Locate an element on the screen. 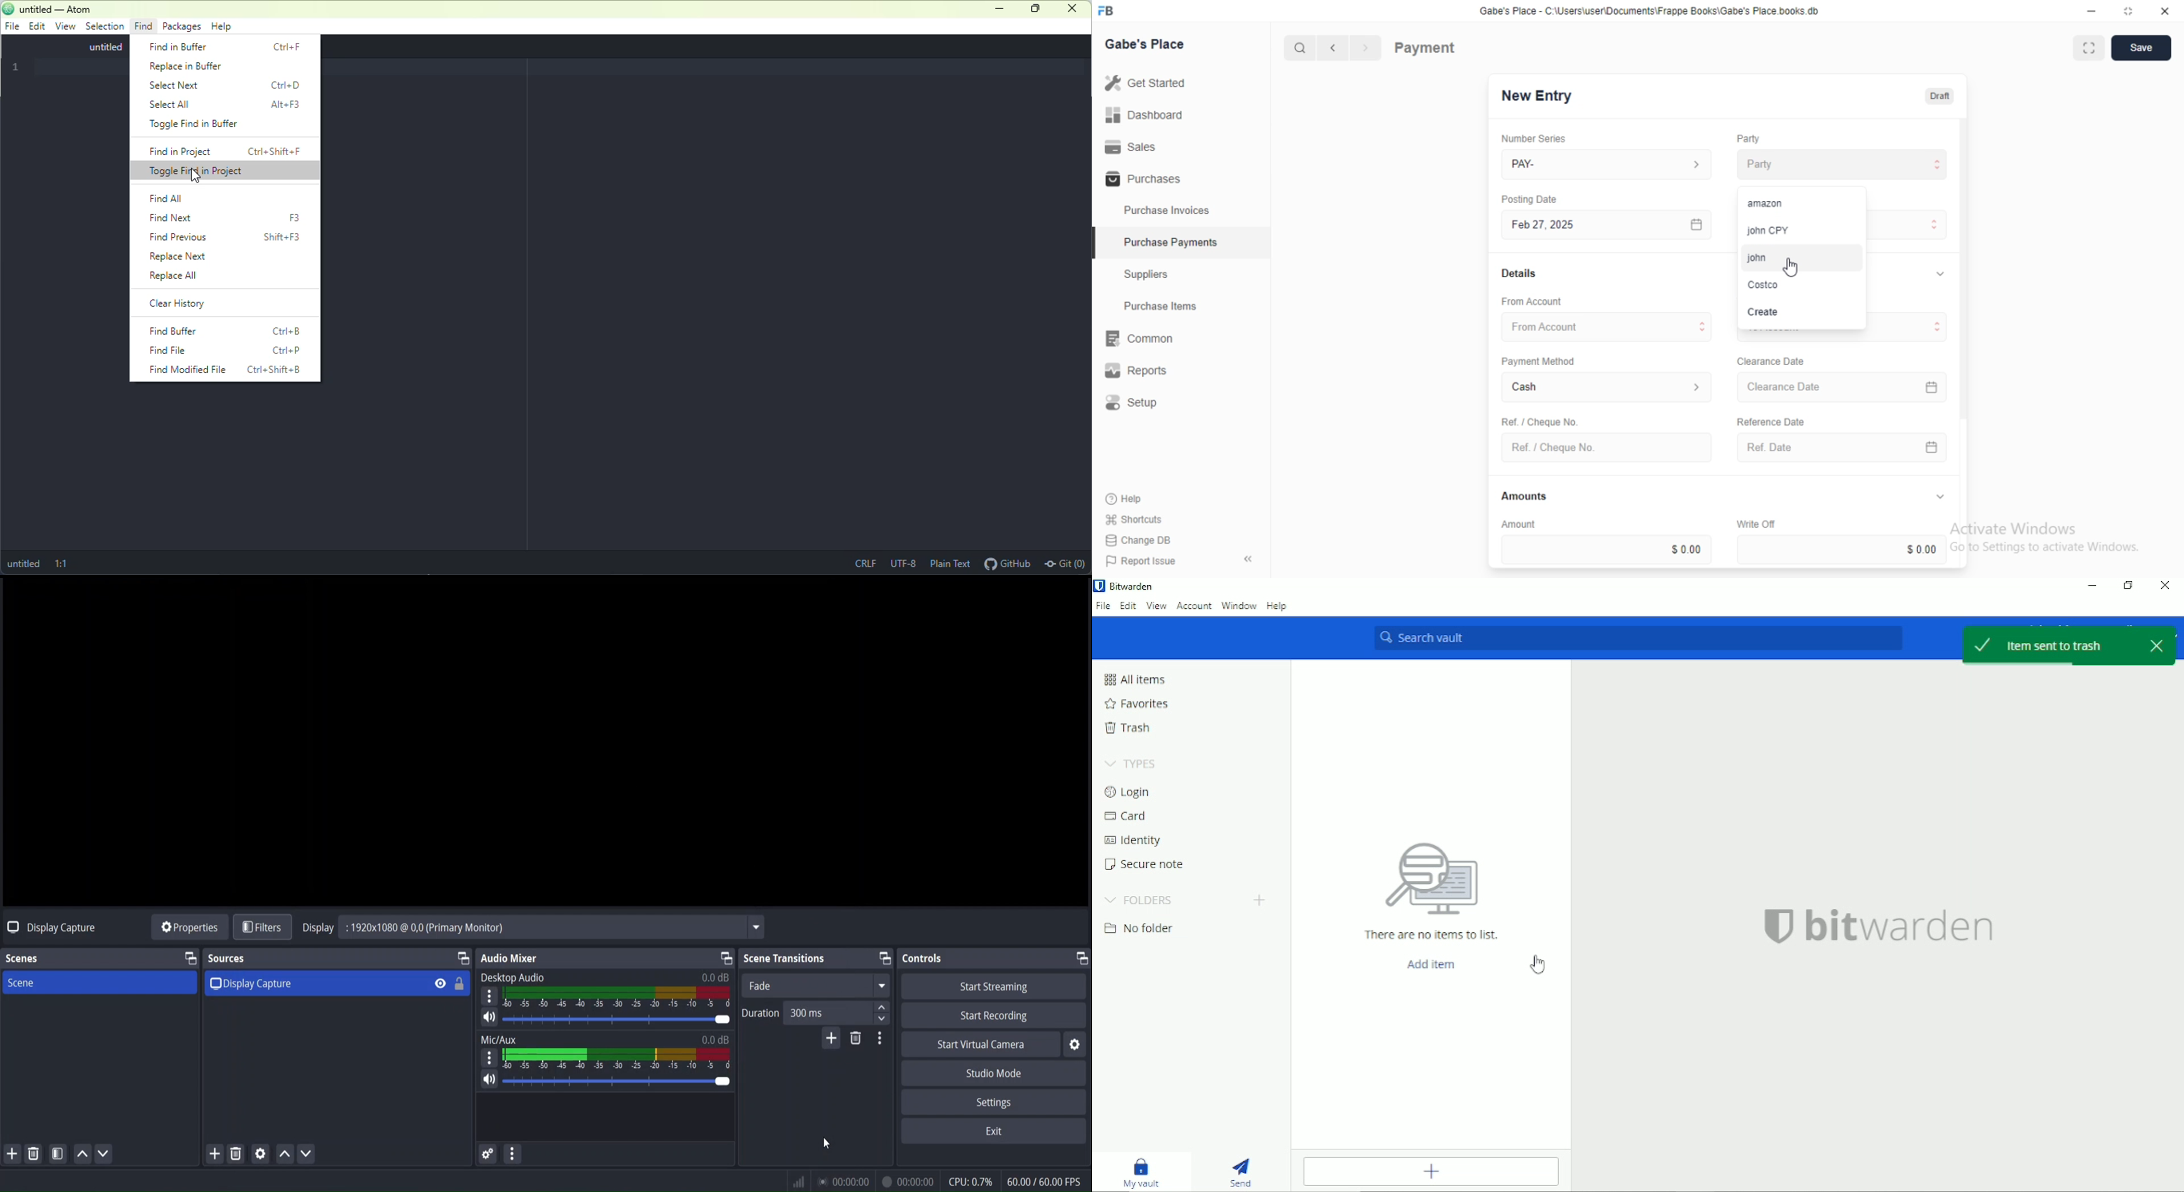  change tab layout is located at coordinates (1081, 958).